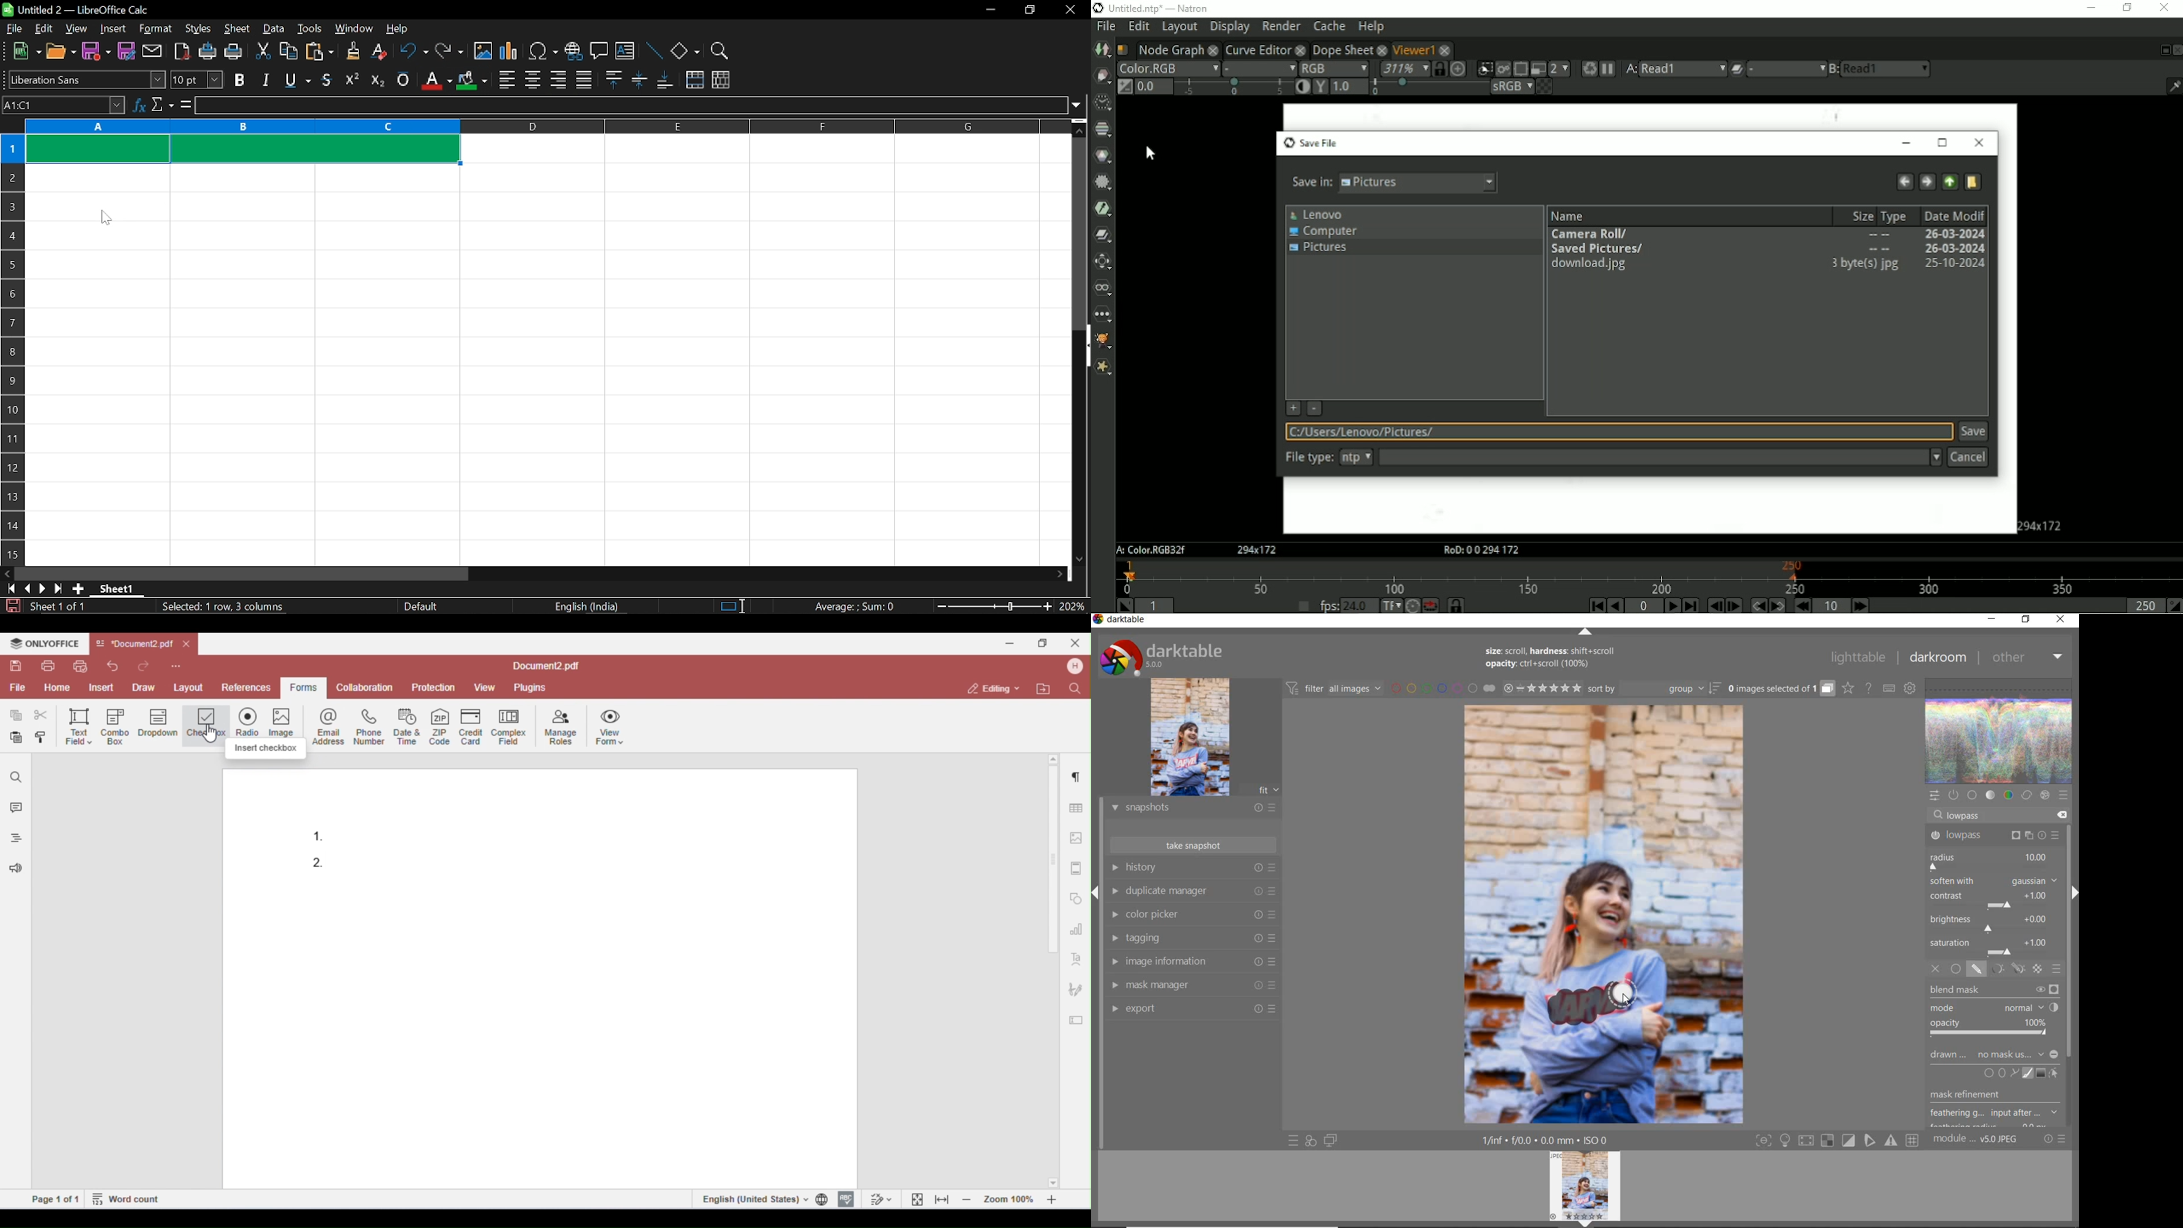 Image resolution: width=2184 pixels, height=1232 pixels. Describe the element at coordinates (327, 78) in the screenshot. I see `strikethrough` at that location.